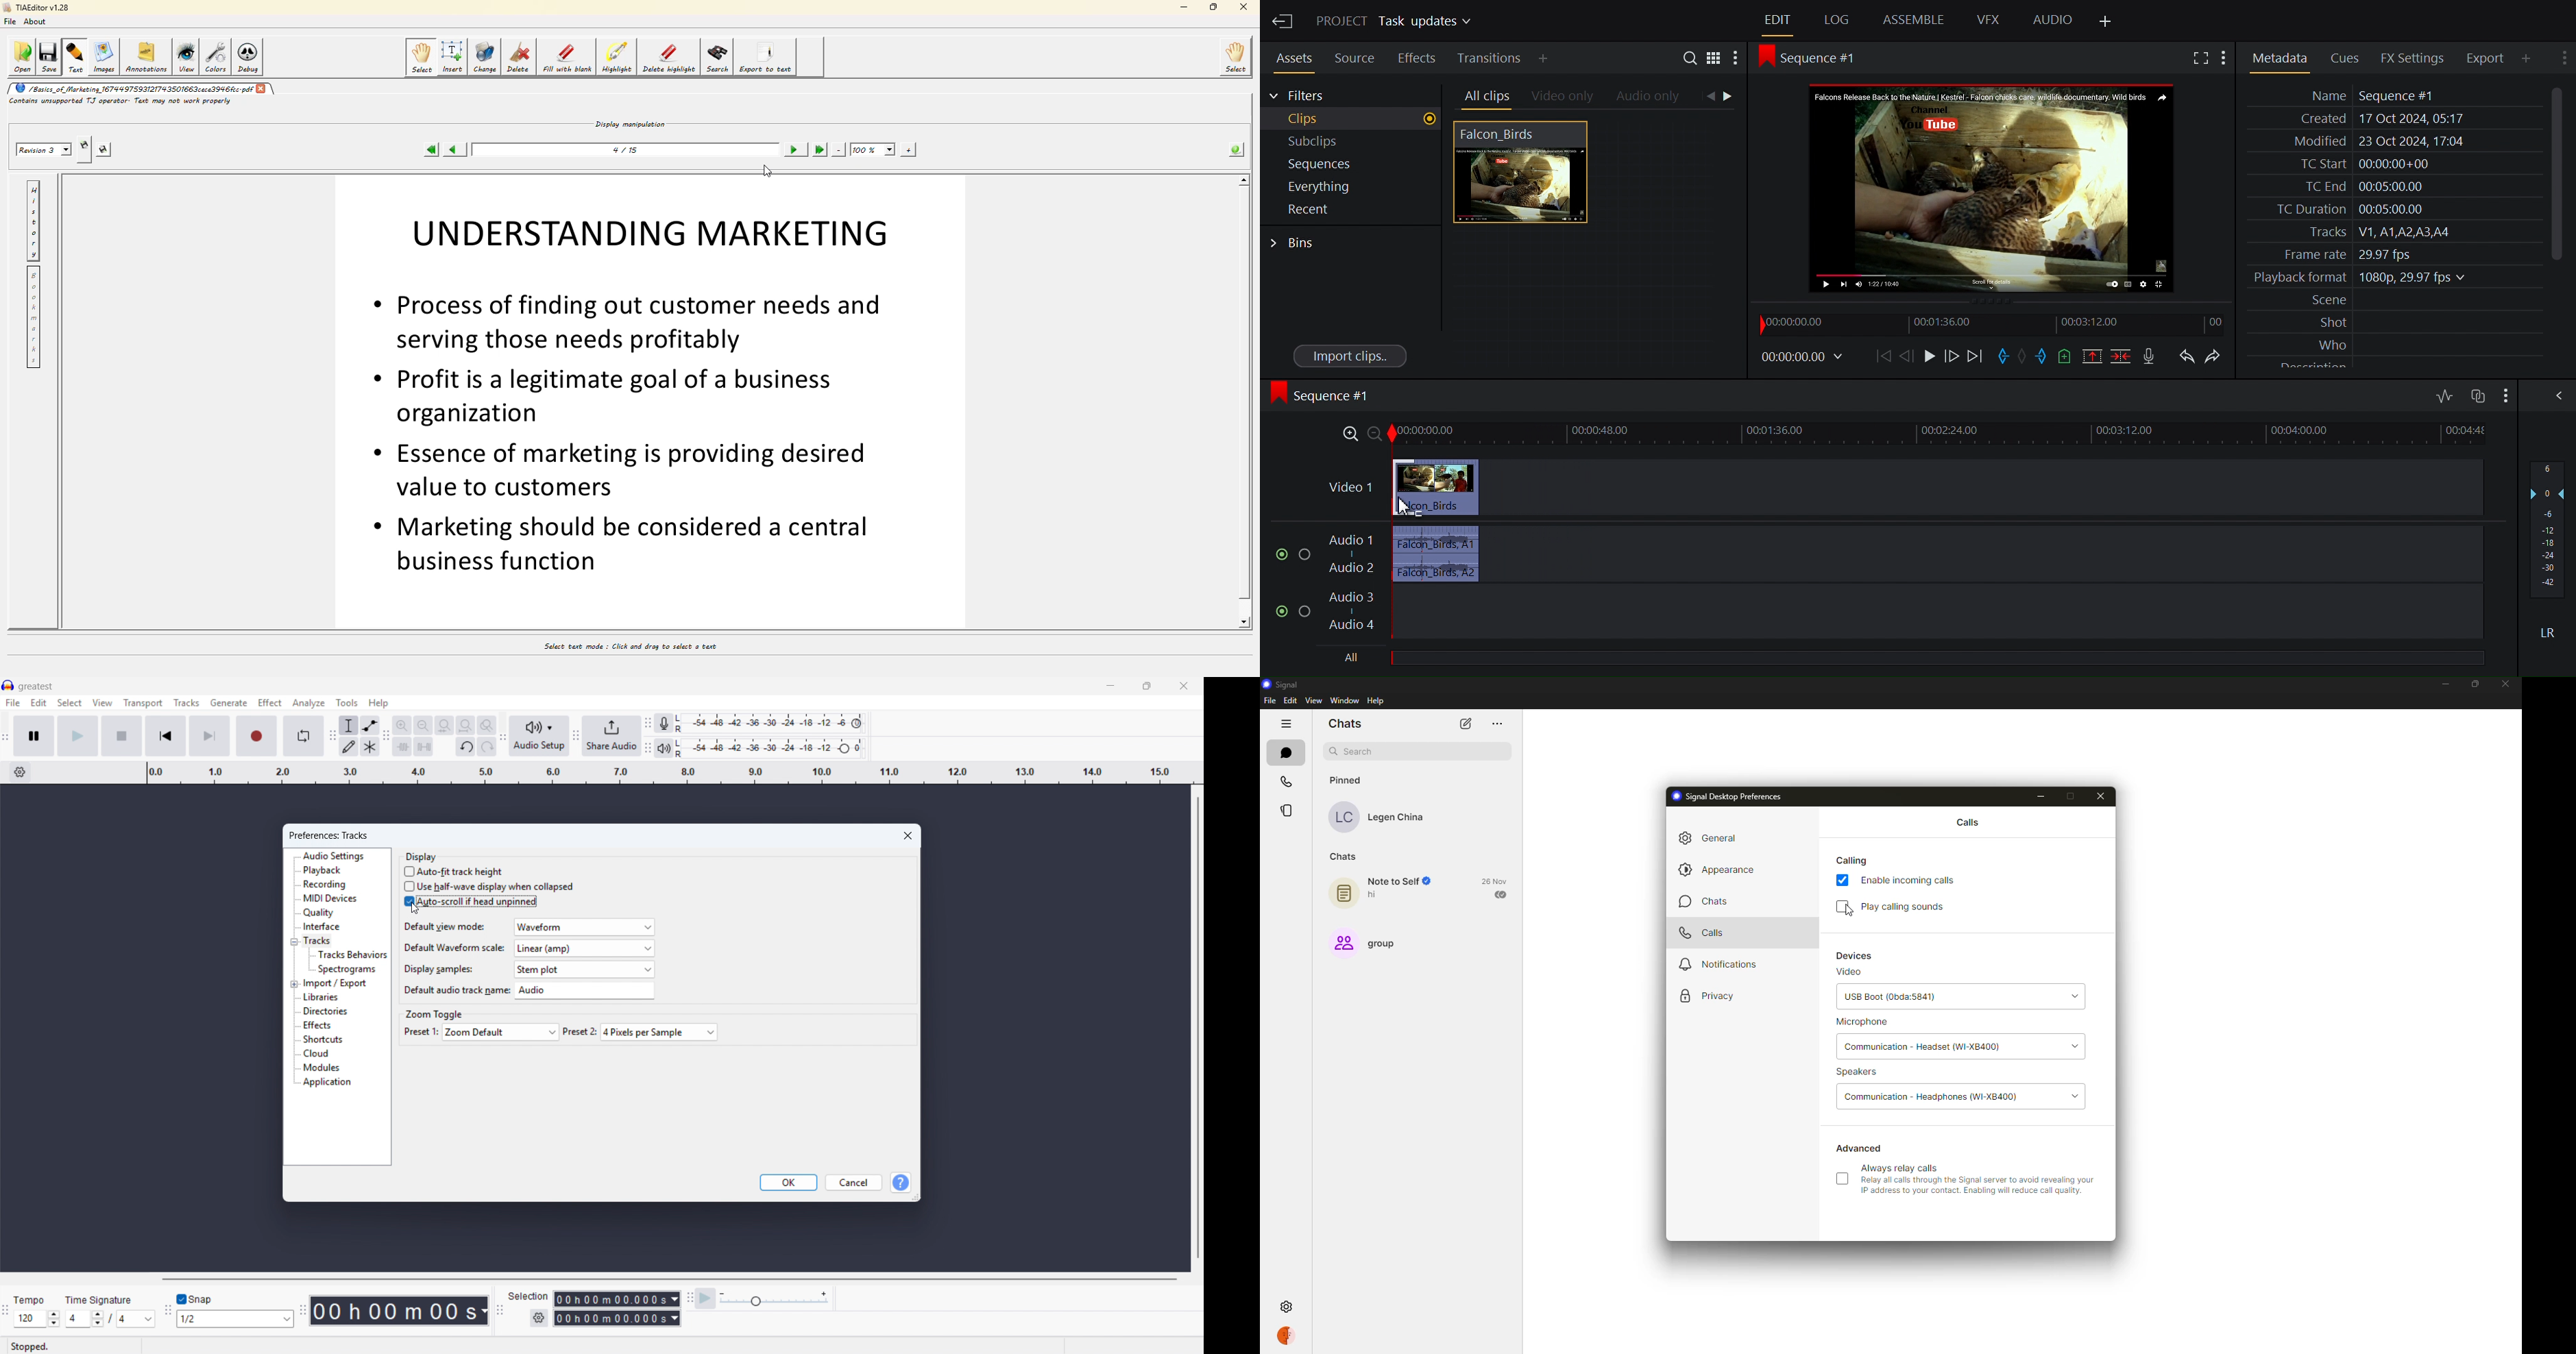 Image resolution: width=2576 pixels, height=1372 pixels. What do you see at coordinates (663, 723) in the screenshot?
I see `Recording metre ` at bounding box center [663, 723].